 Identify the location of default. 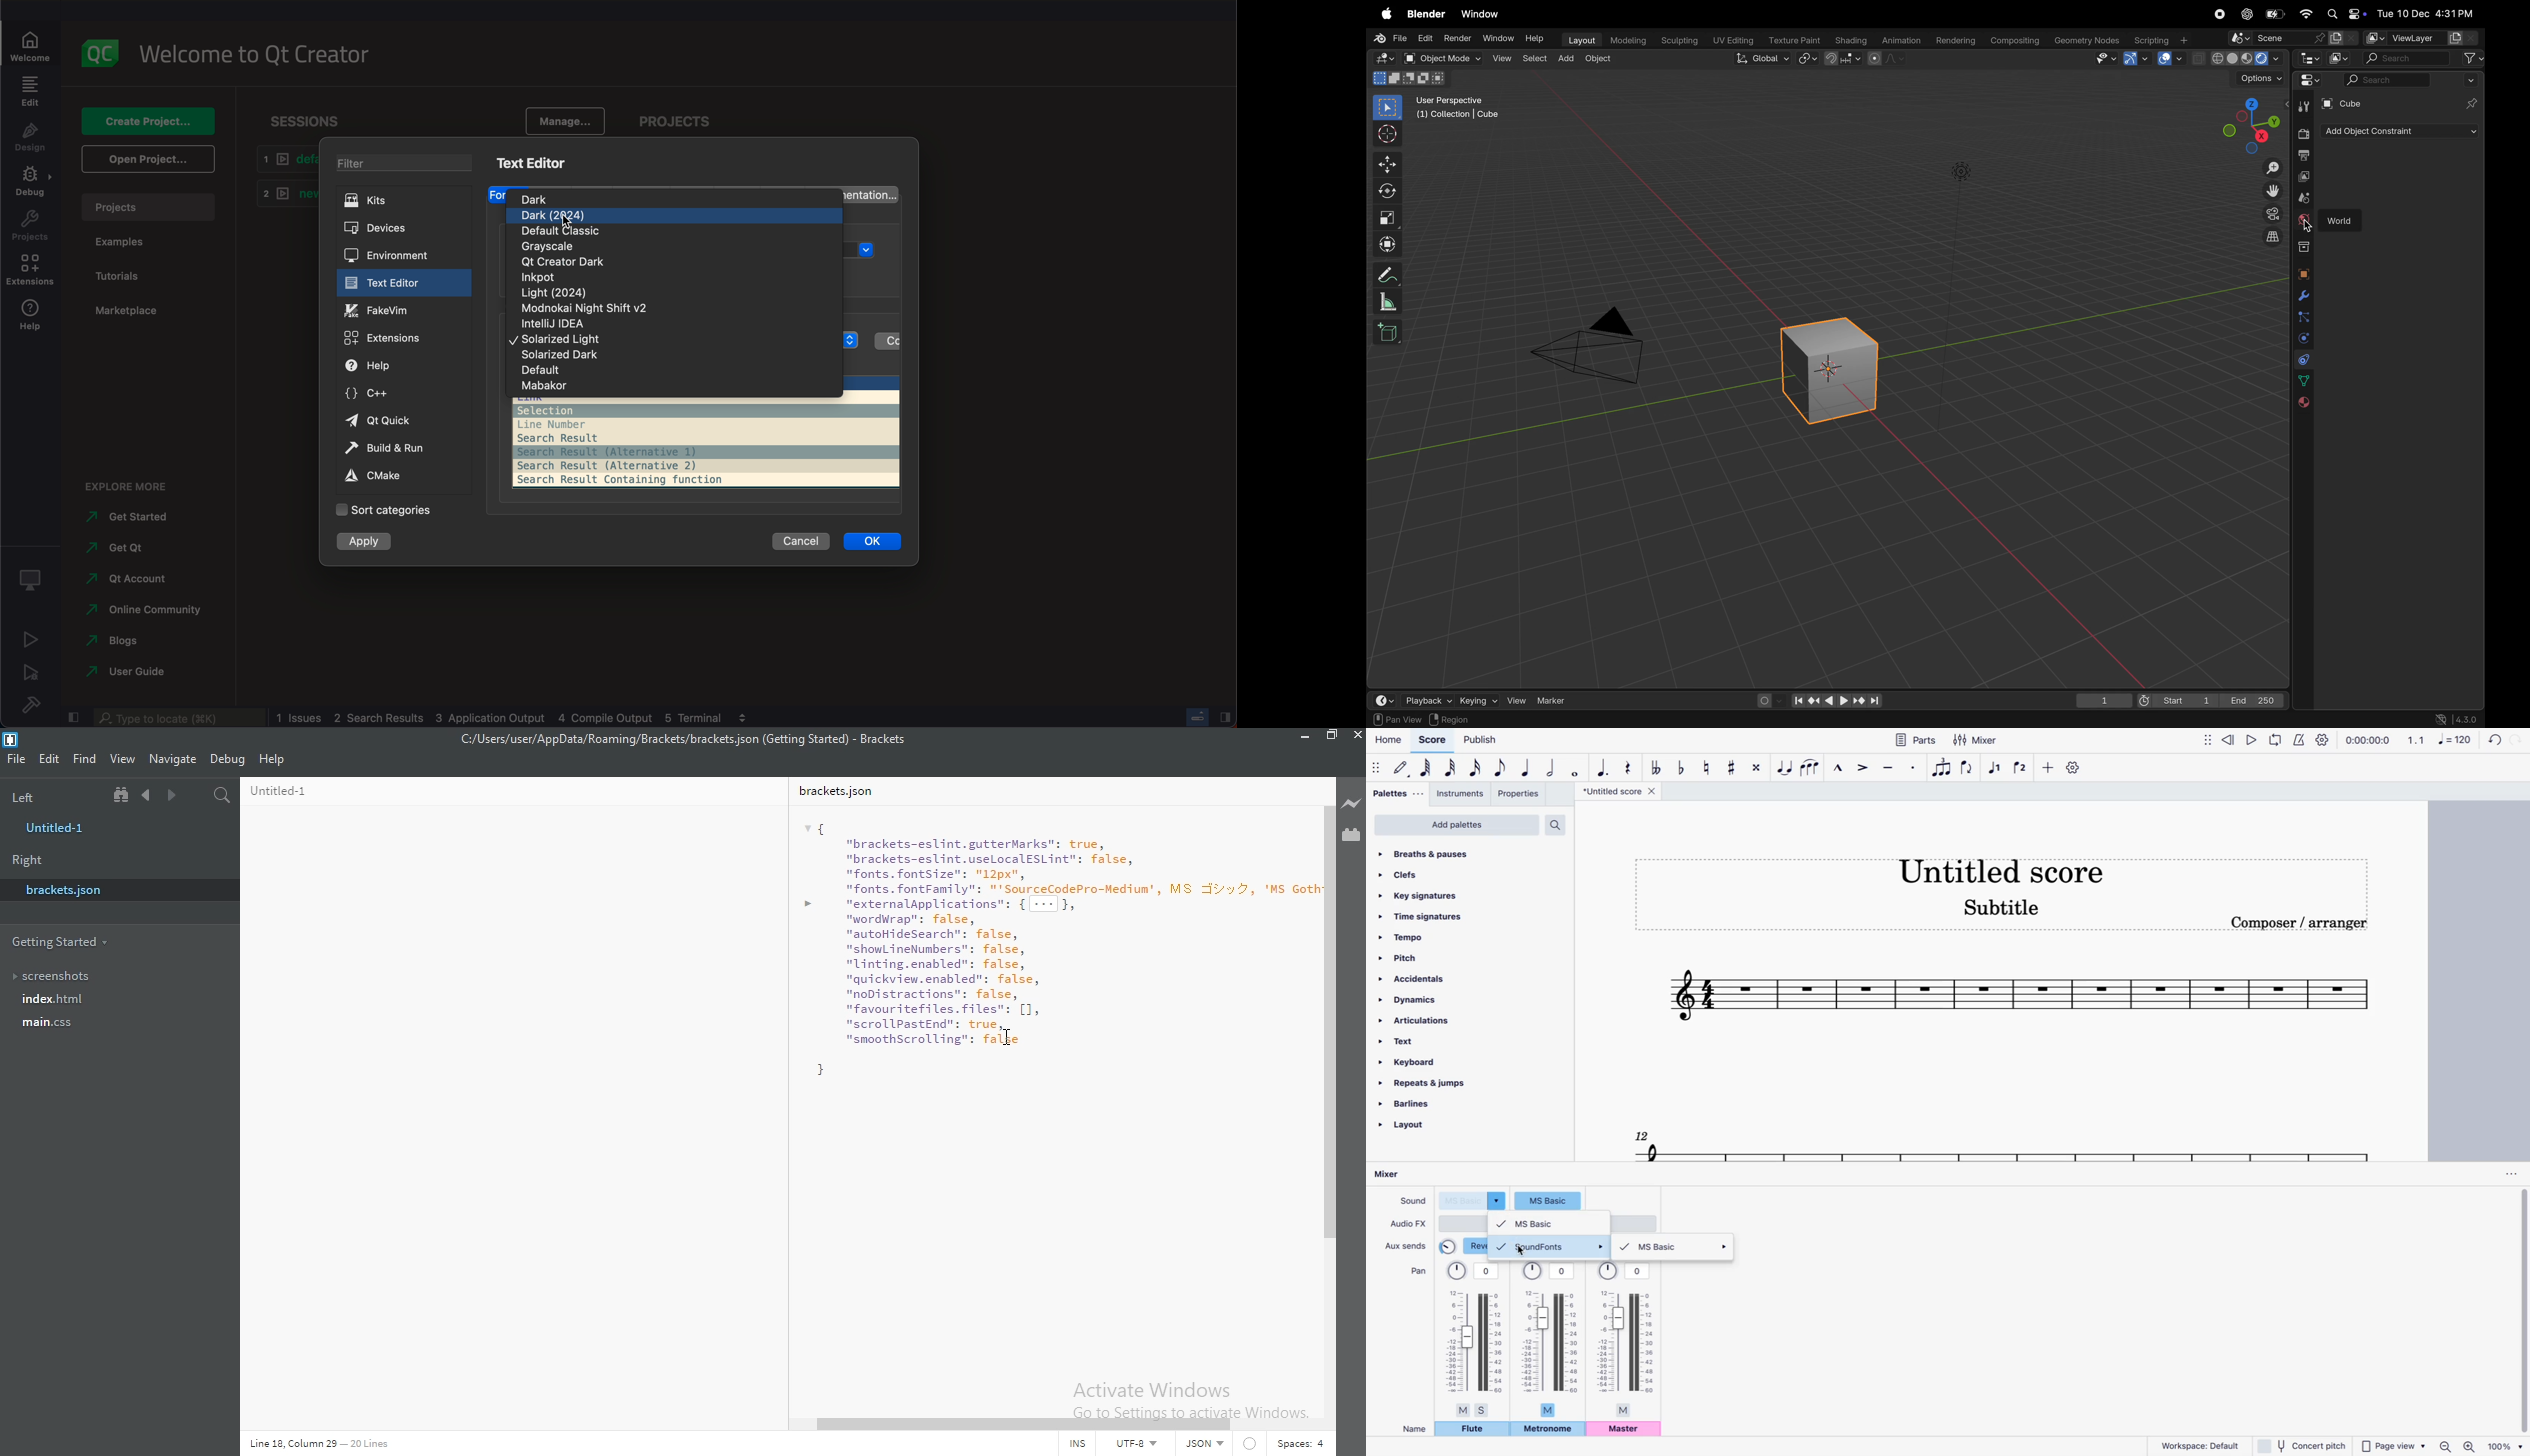
(558, 370).